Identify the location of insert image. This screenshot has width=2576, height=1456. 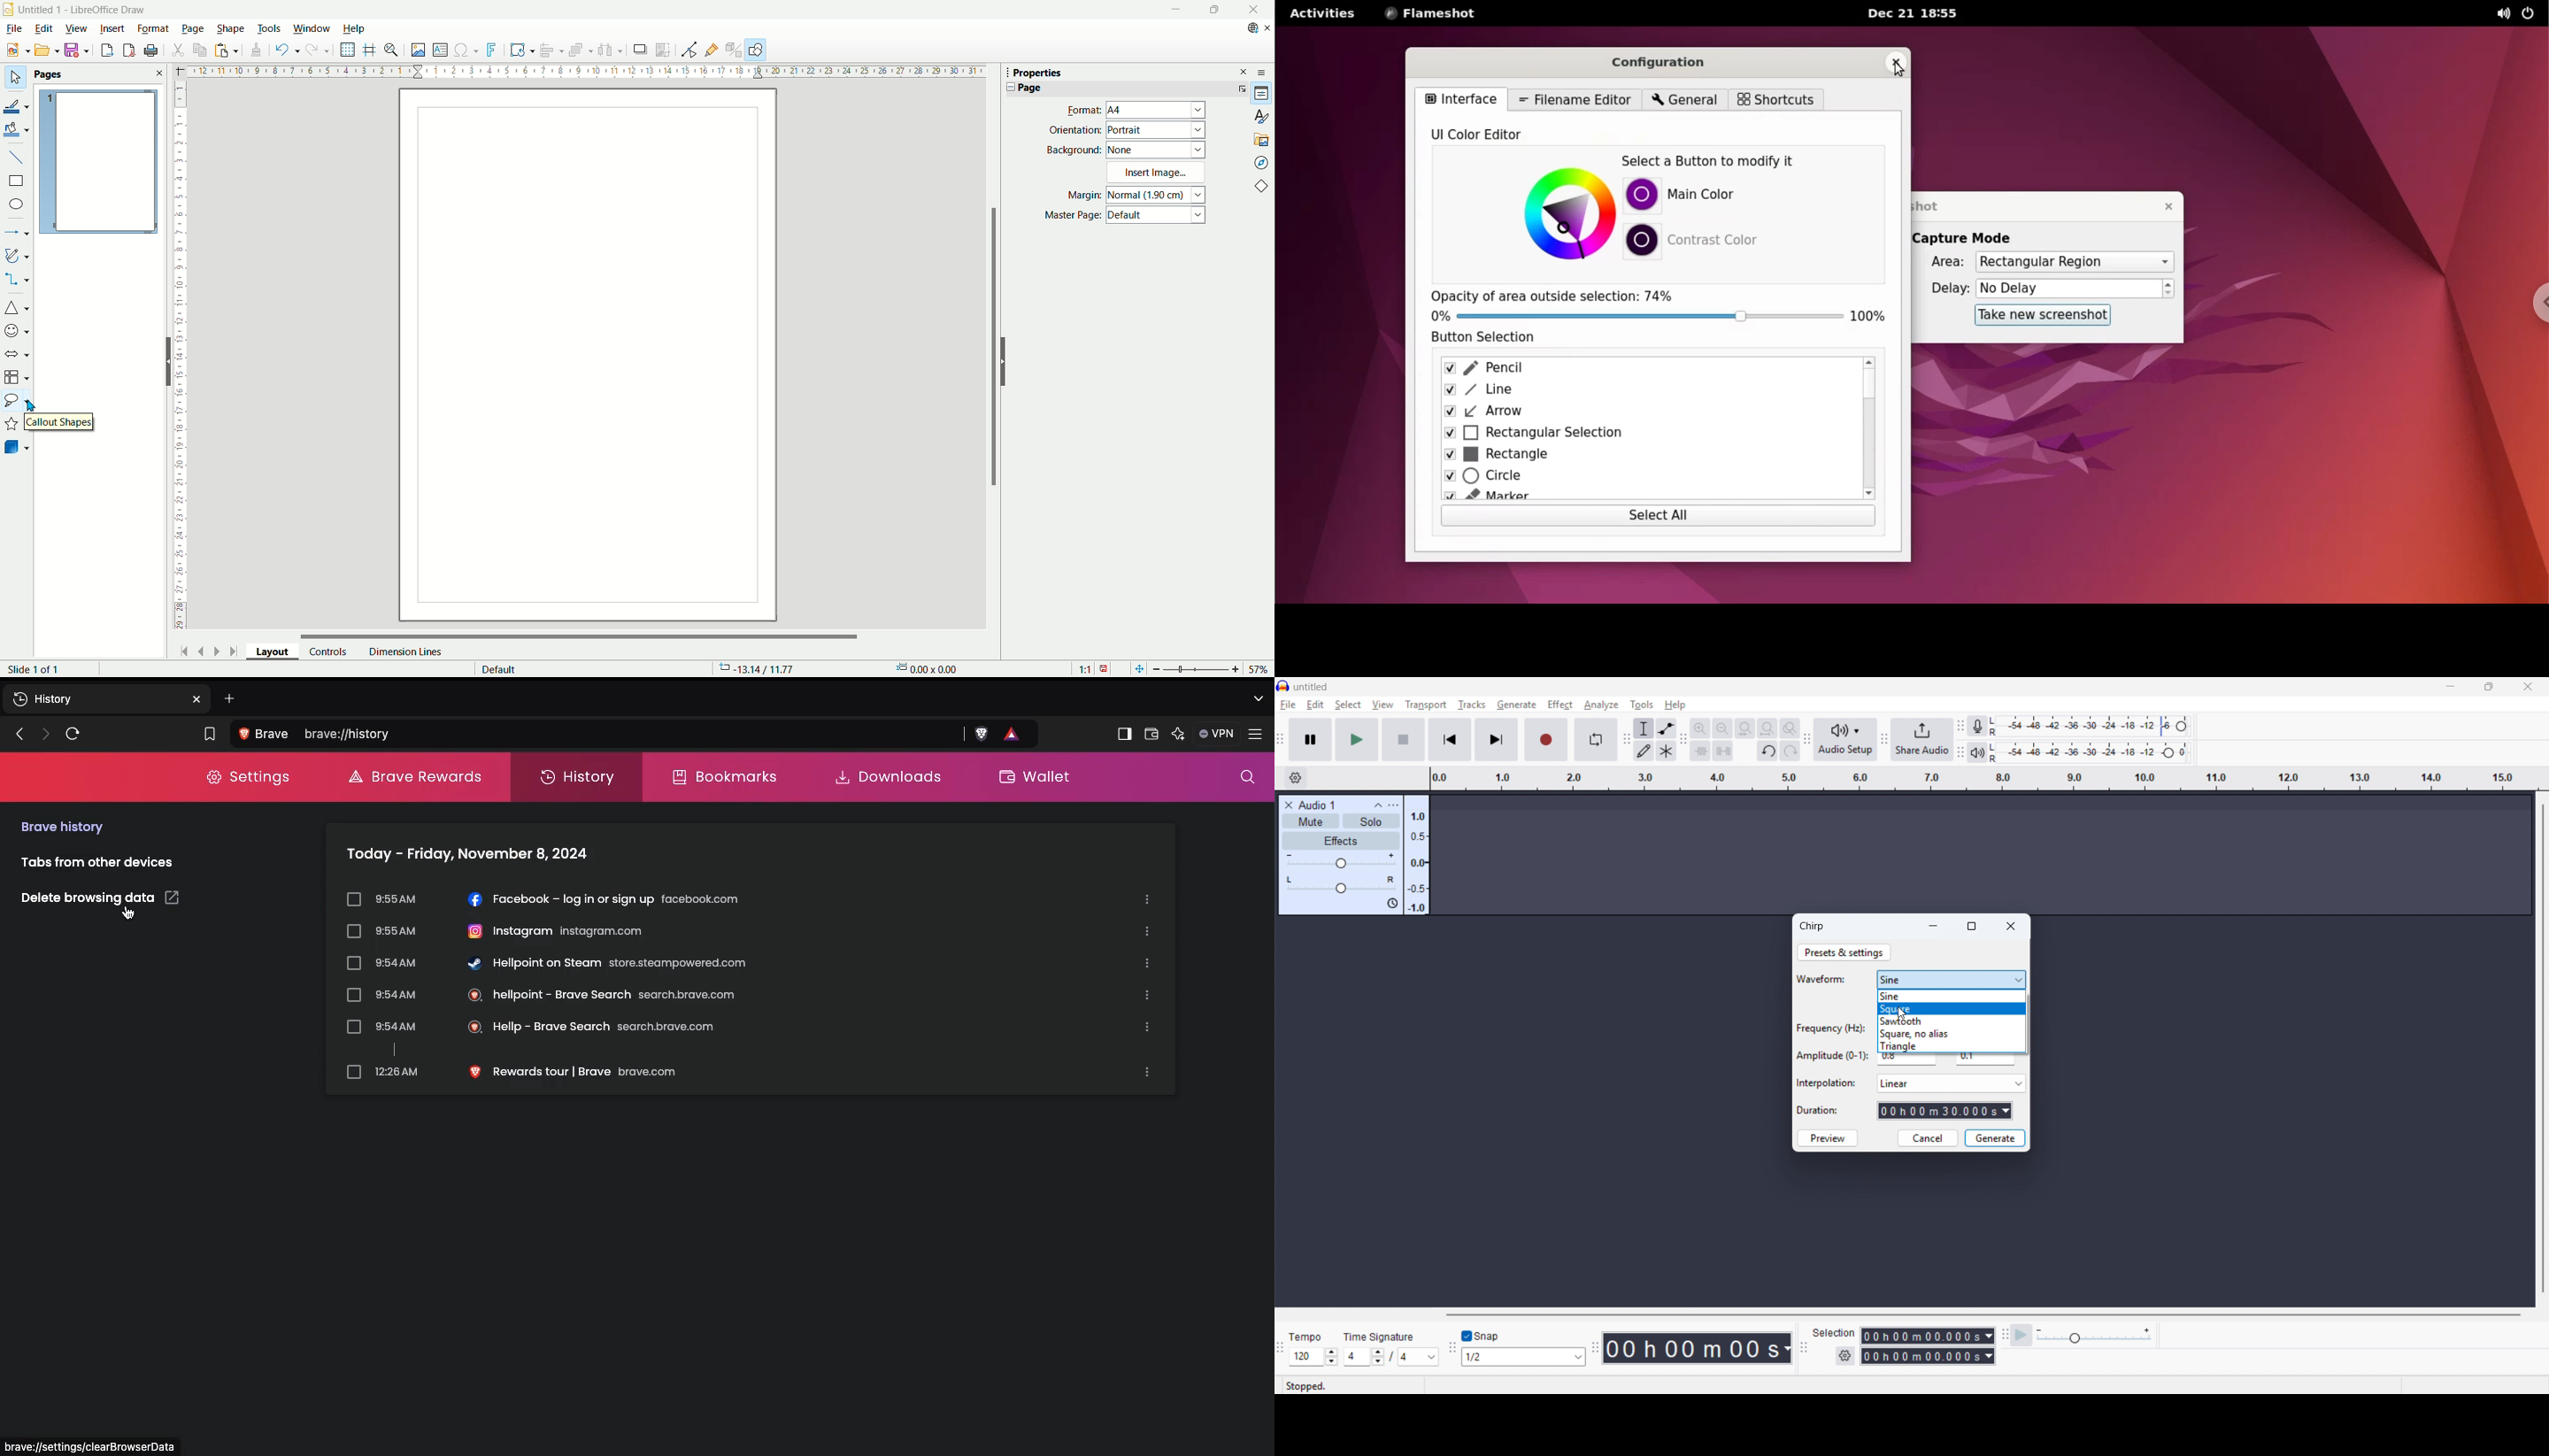
(418, 51).